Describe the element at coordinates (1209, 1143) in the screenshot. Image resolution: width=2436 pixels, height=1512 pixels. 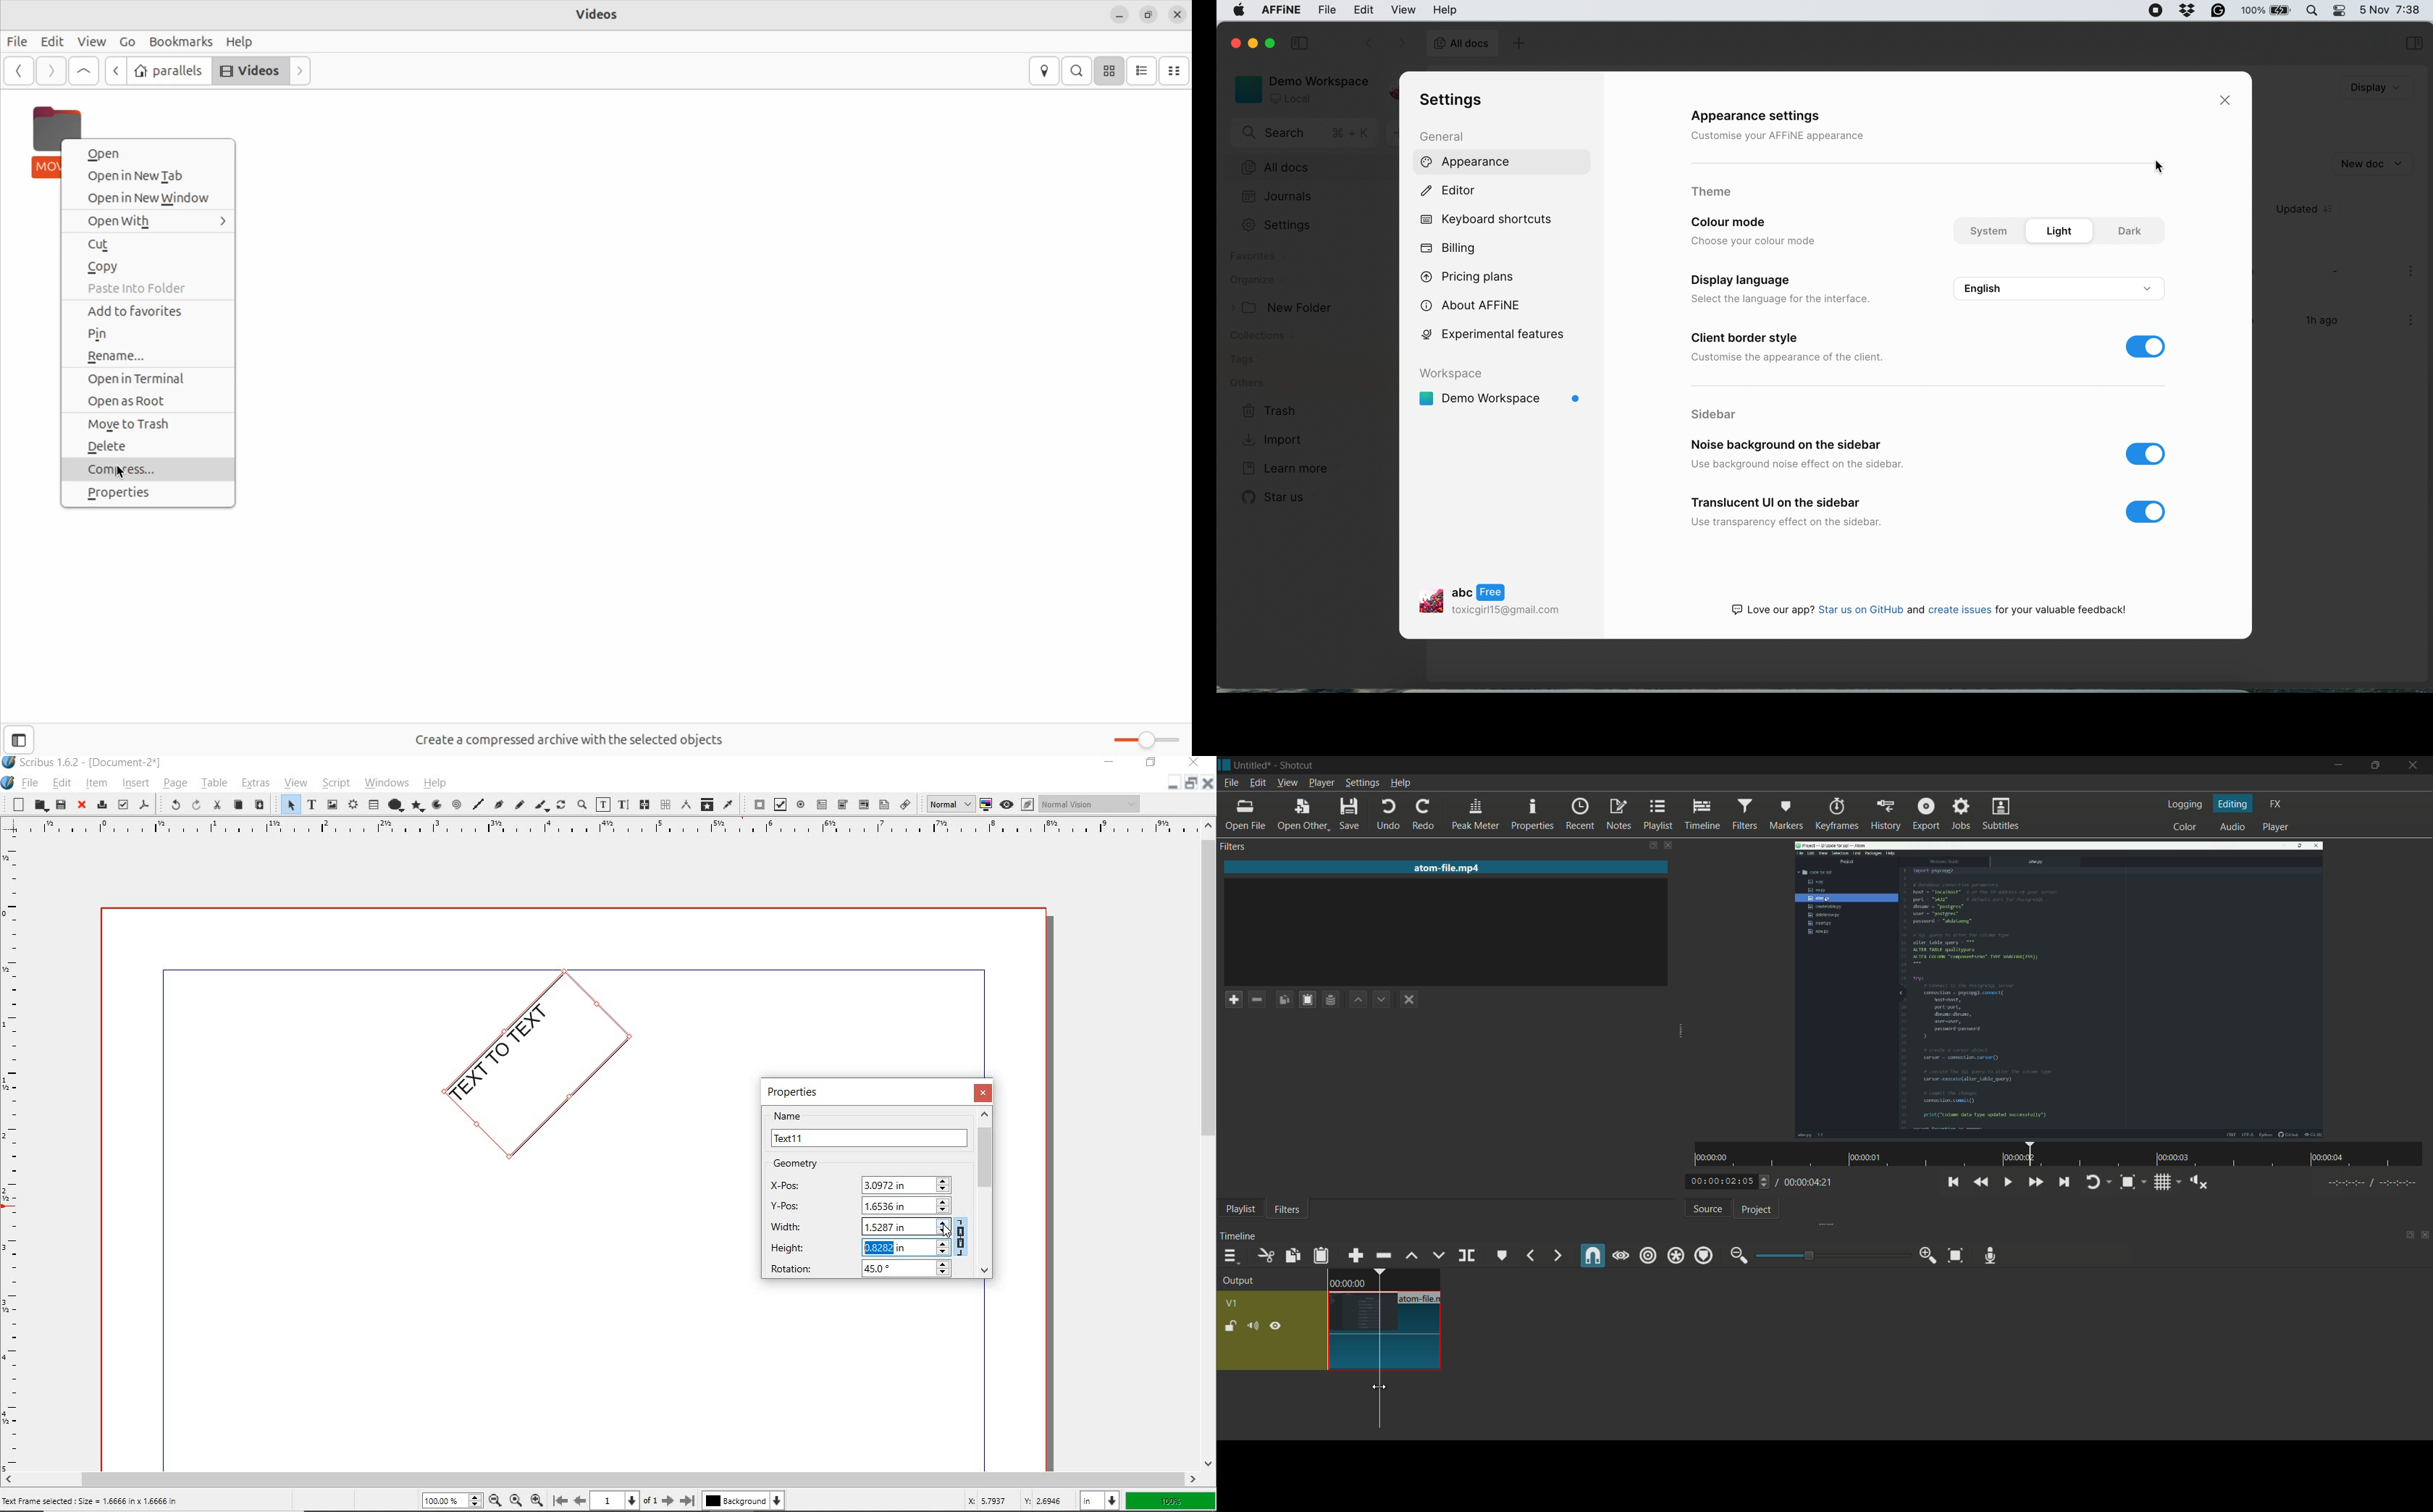
I see `scrollbar` at that location.